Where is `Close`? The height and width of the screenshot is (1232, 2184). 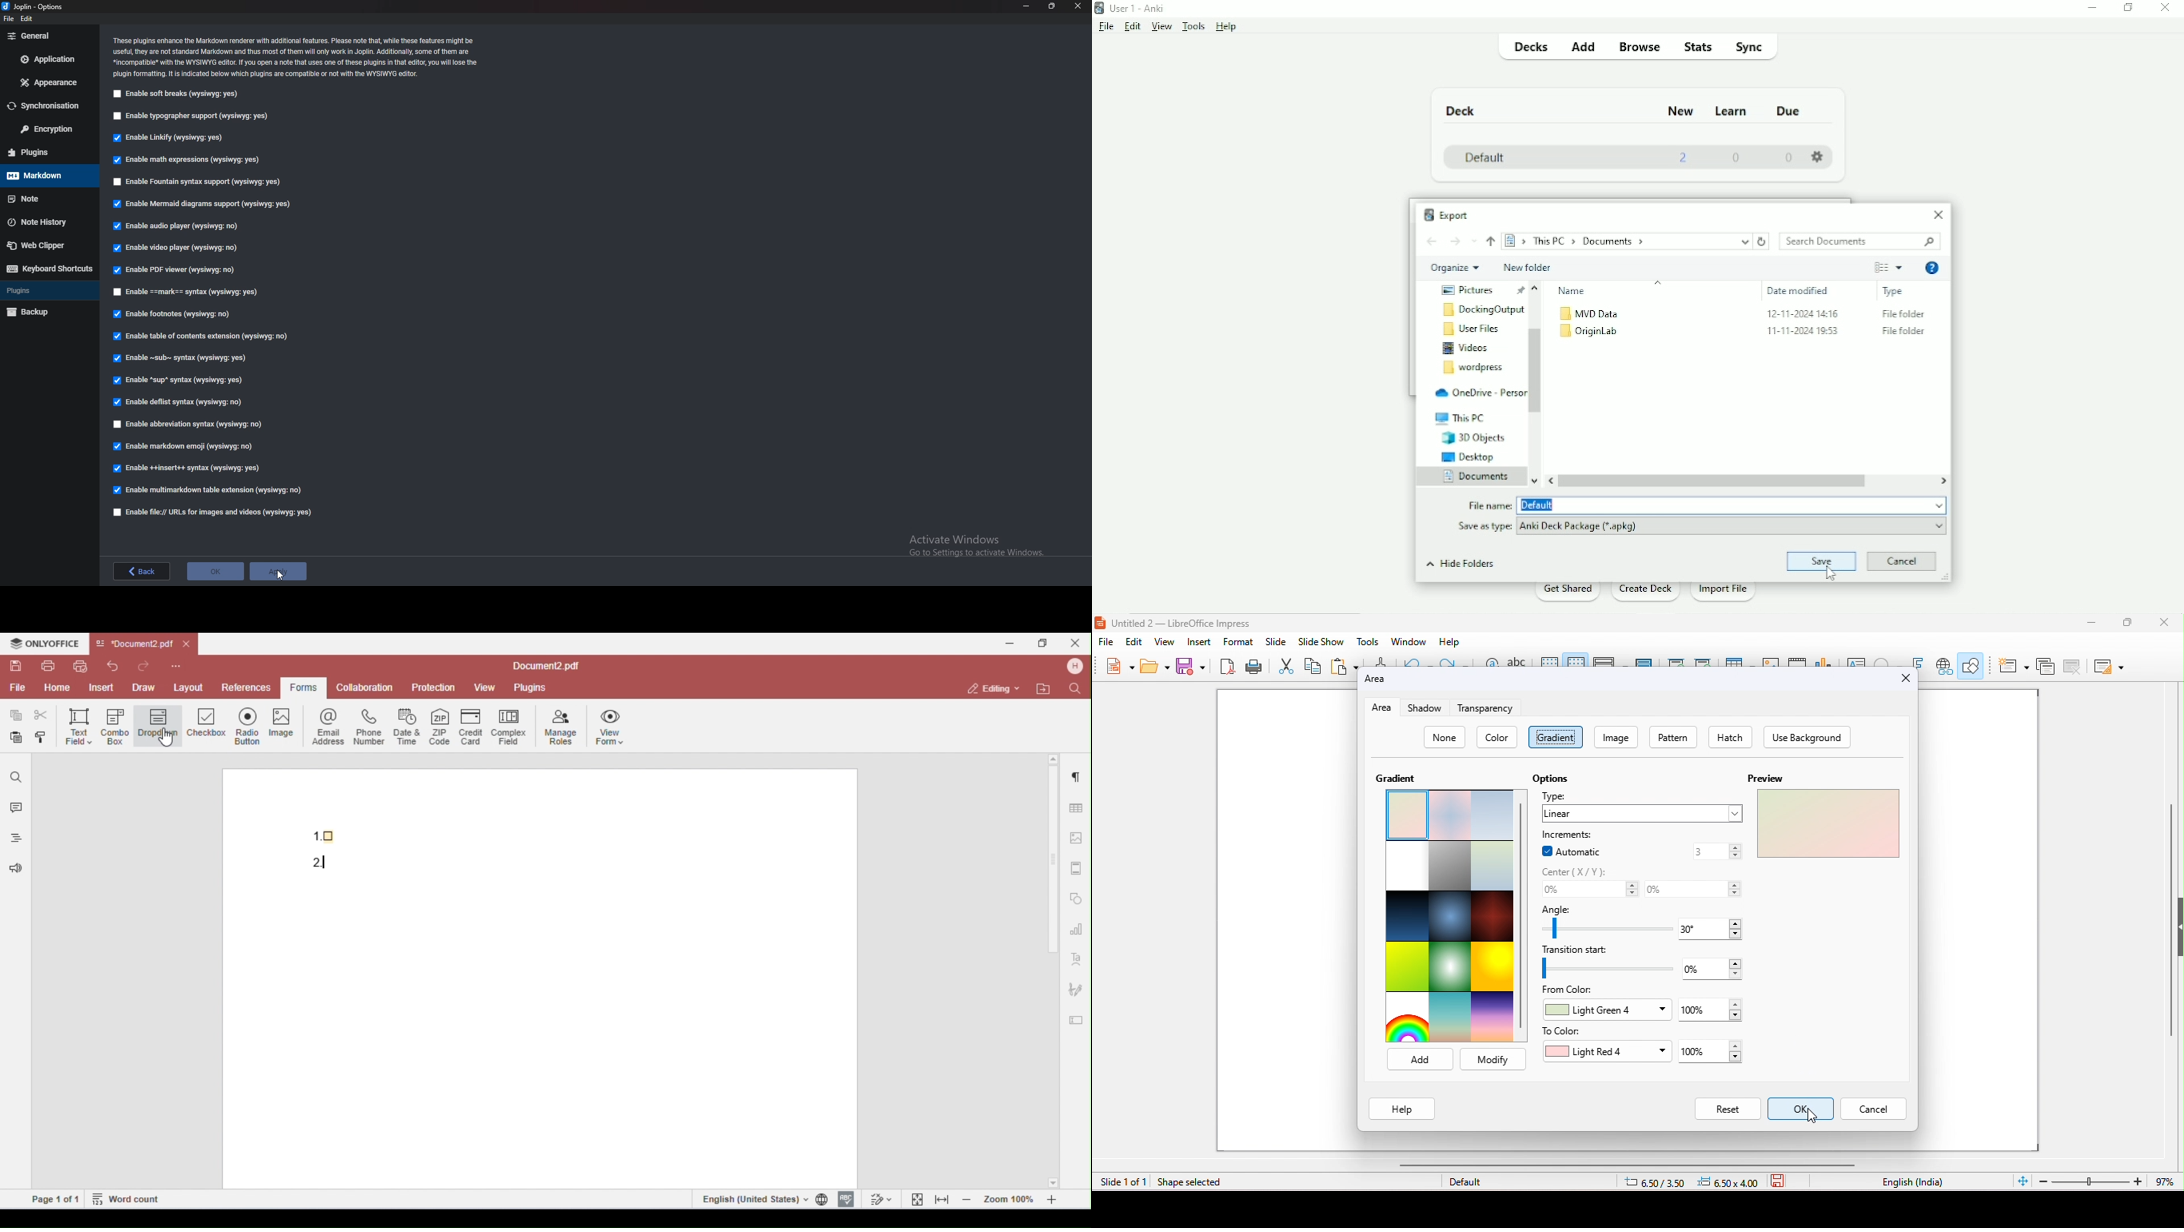 Close is located at coordinates (2164, 9).